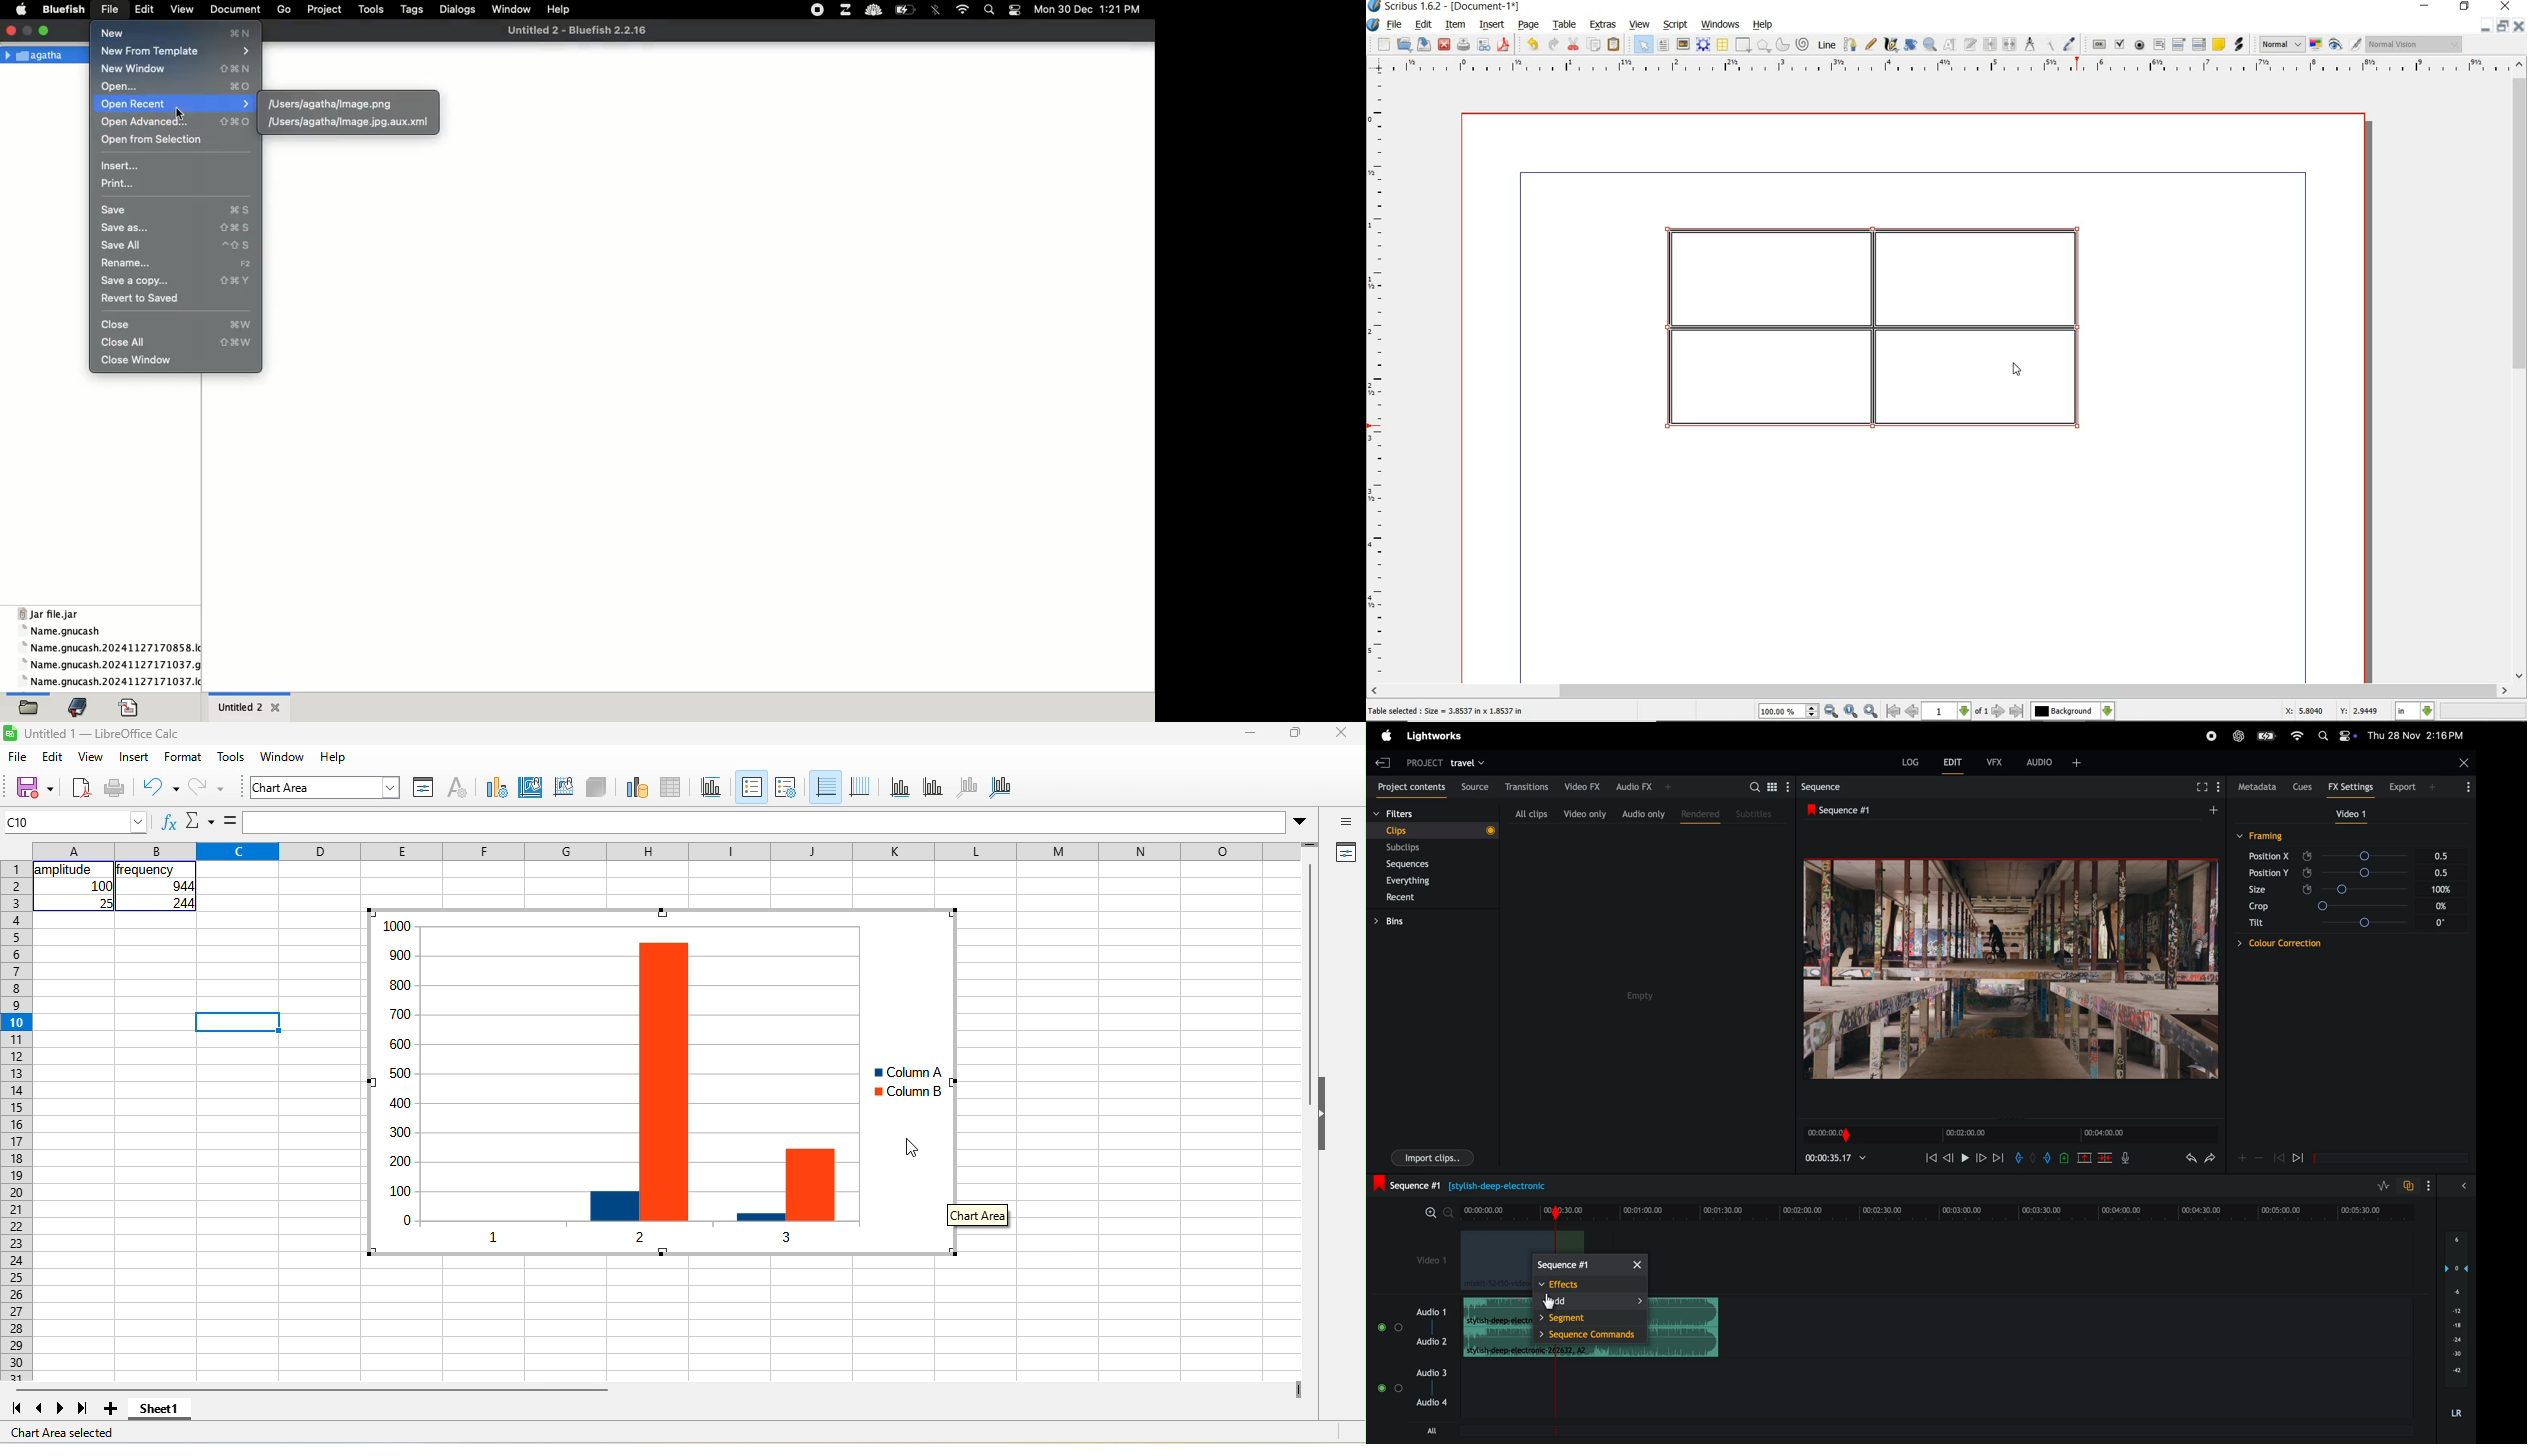 The height and width of the screenshot is (1456, 2548). What do you see at coordinates (1446, 710) in the screenshot?
I see `Table selected : Size = 3.8537 in x 1.8537 in` at bounding box center [1446, 710].